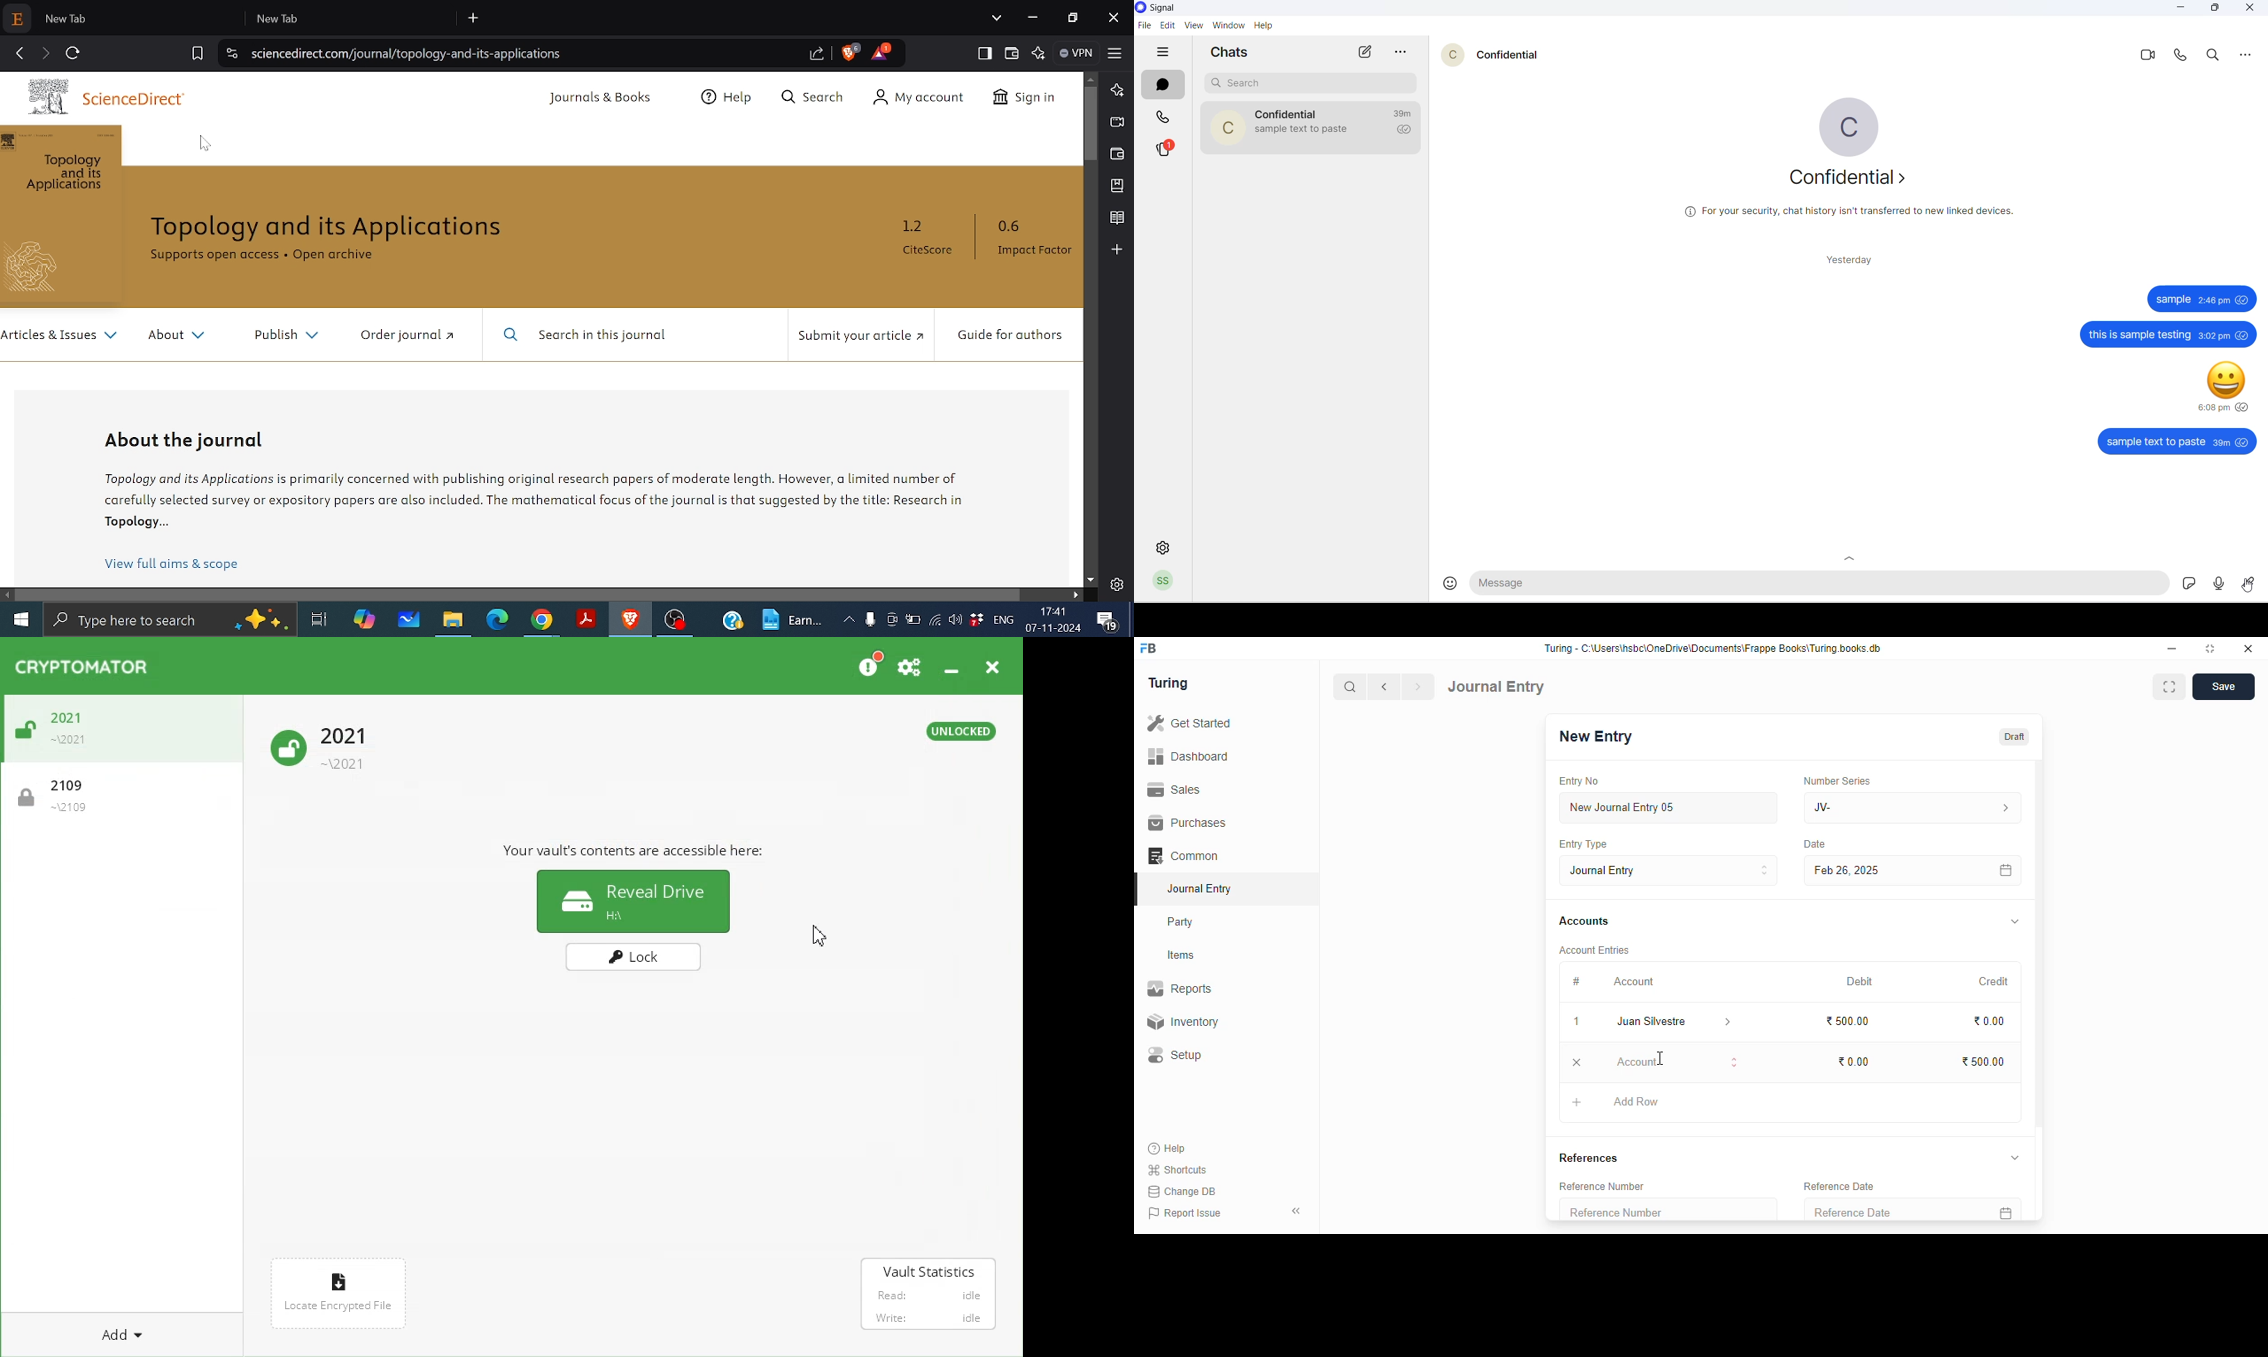 This screenshot has height=1372, width=2268. Describe the element at coordinates (68, 175) in the screenshot. I see `Topology
“and its
Applications.` at that location.